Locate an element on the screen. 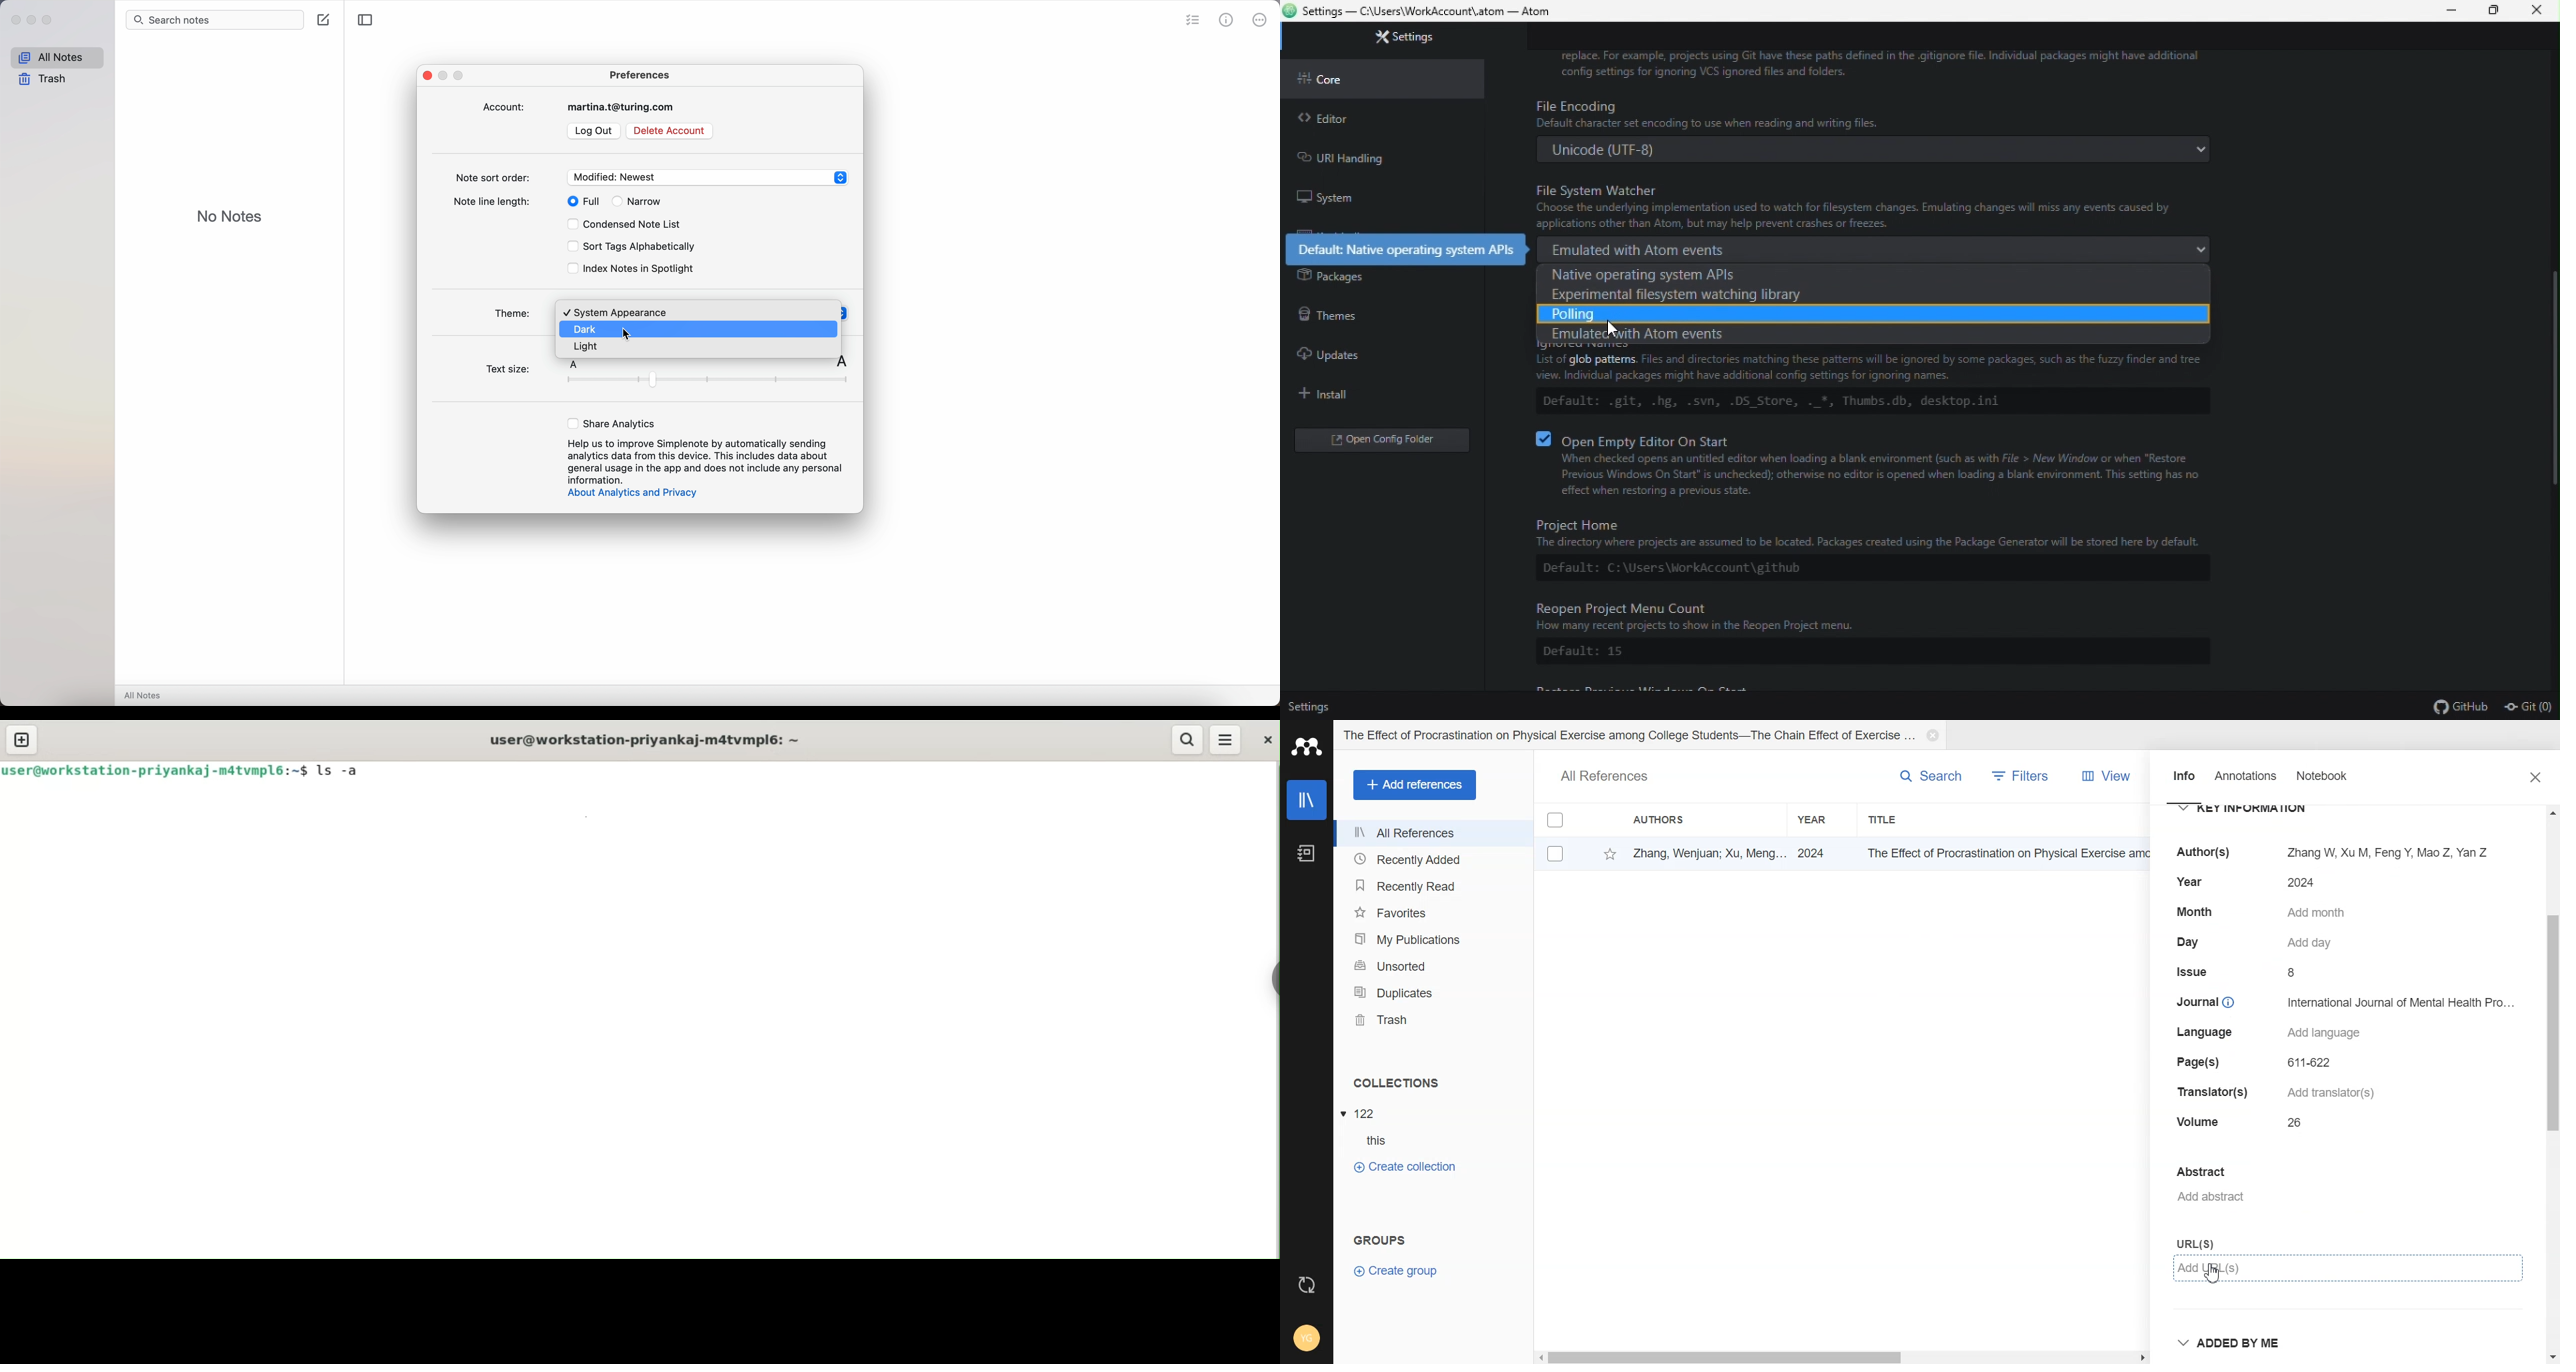 This screenshot has height=1372, width=2576. url handling  is located at coordinates (1361, 156).